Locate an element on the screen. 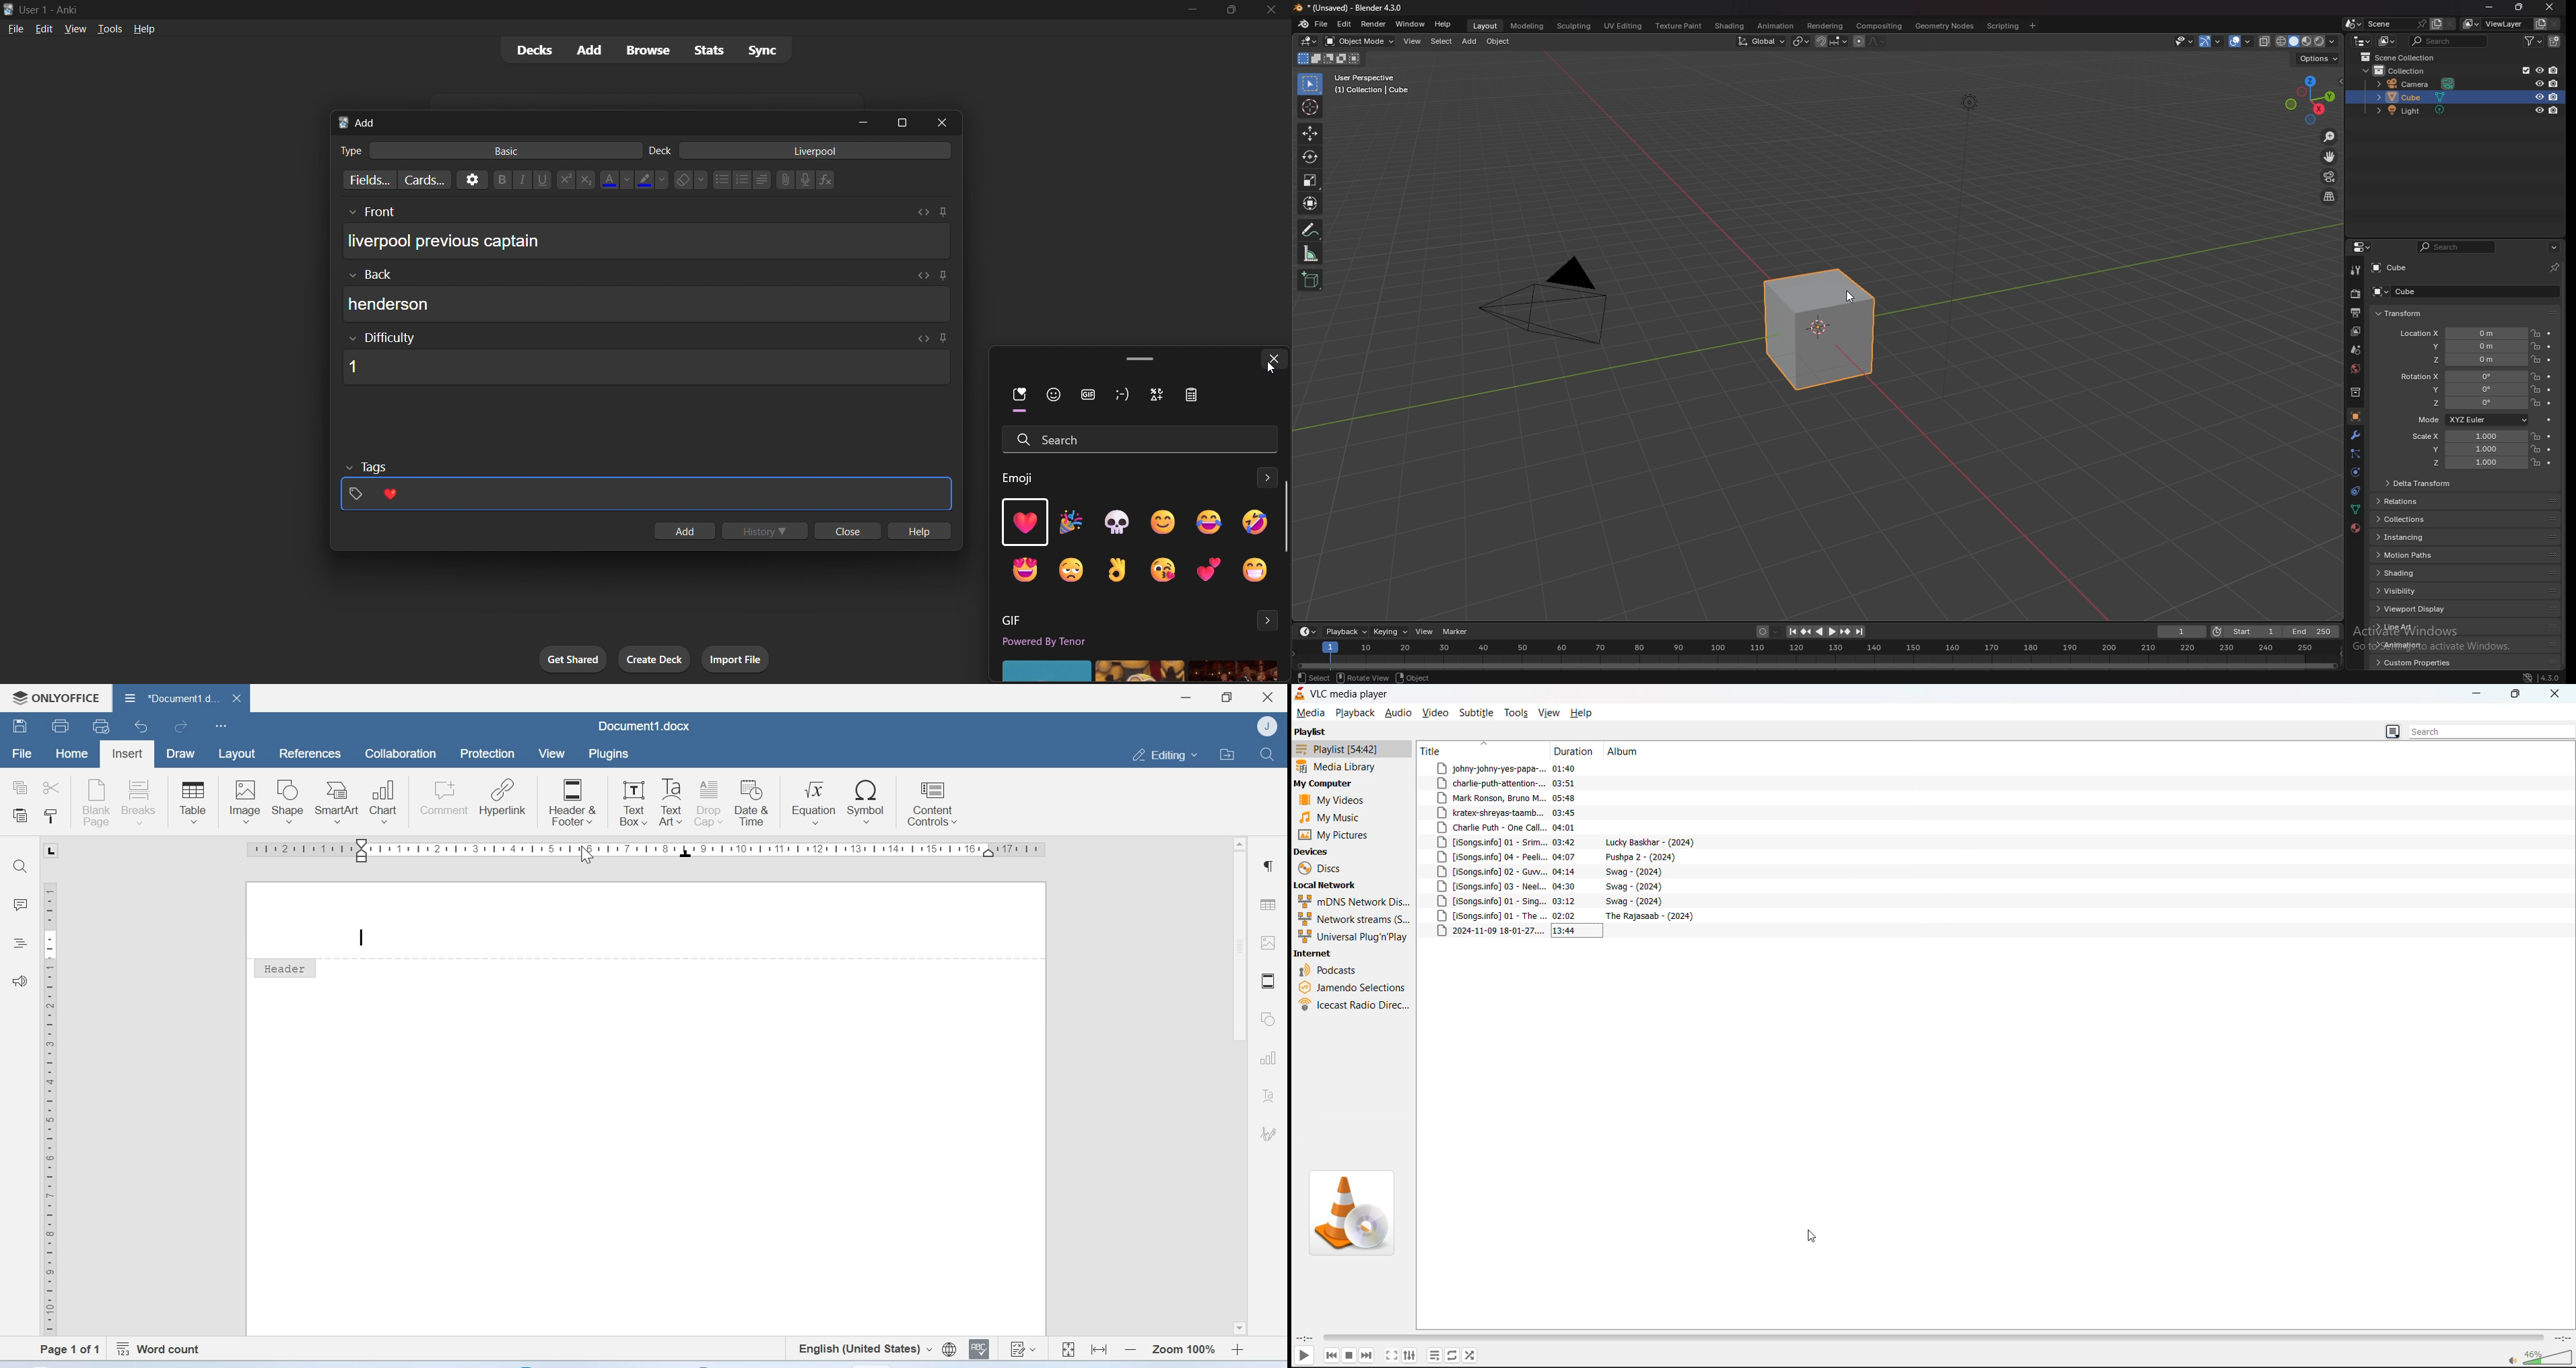 This screenshot has width=2576, height=1372. display mode is located at coordinates (2388, 41).